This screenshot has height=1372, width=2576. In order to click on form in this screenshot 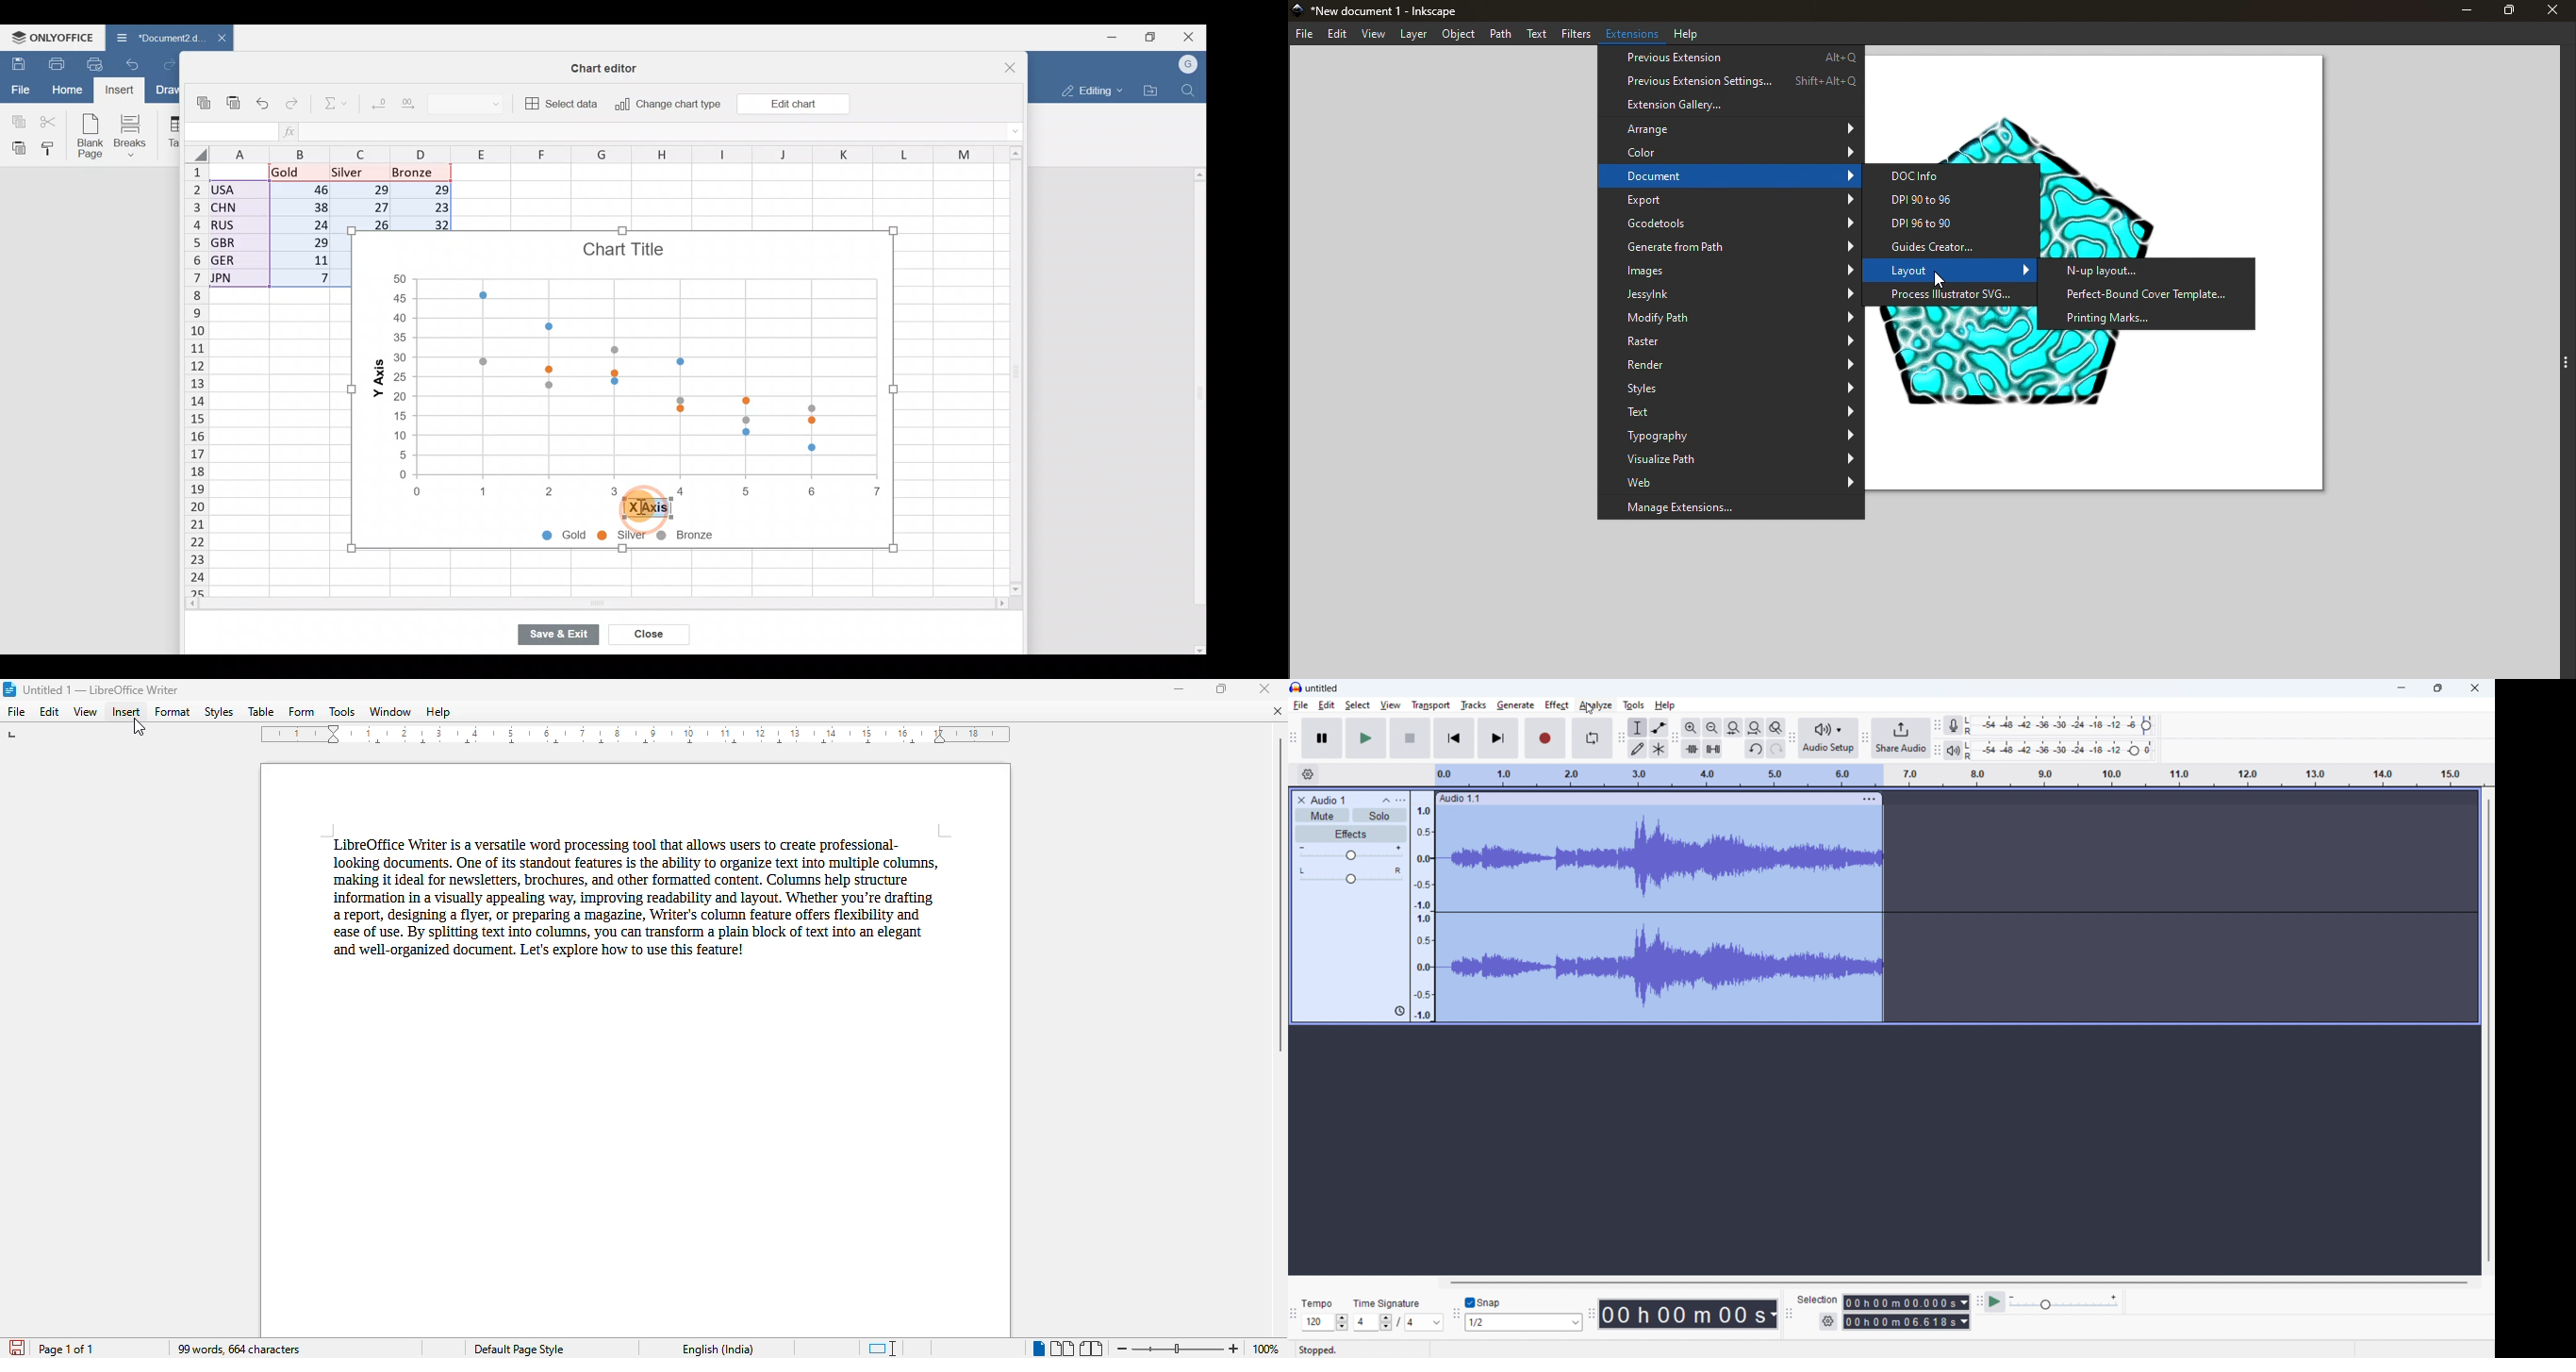, I will do `click(301, 712)`.